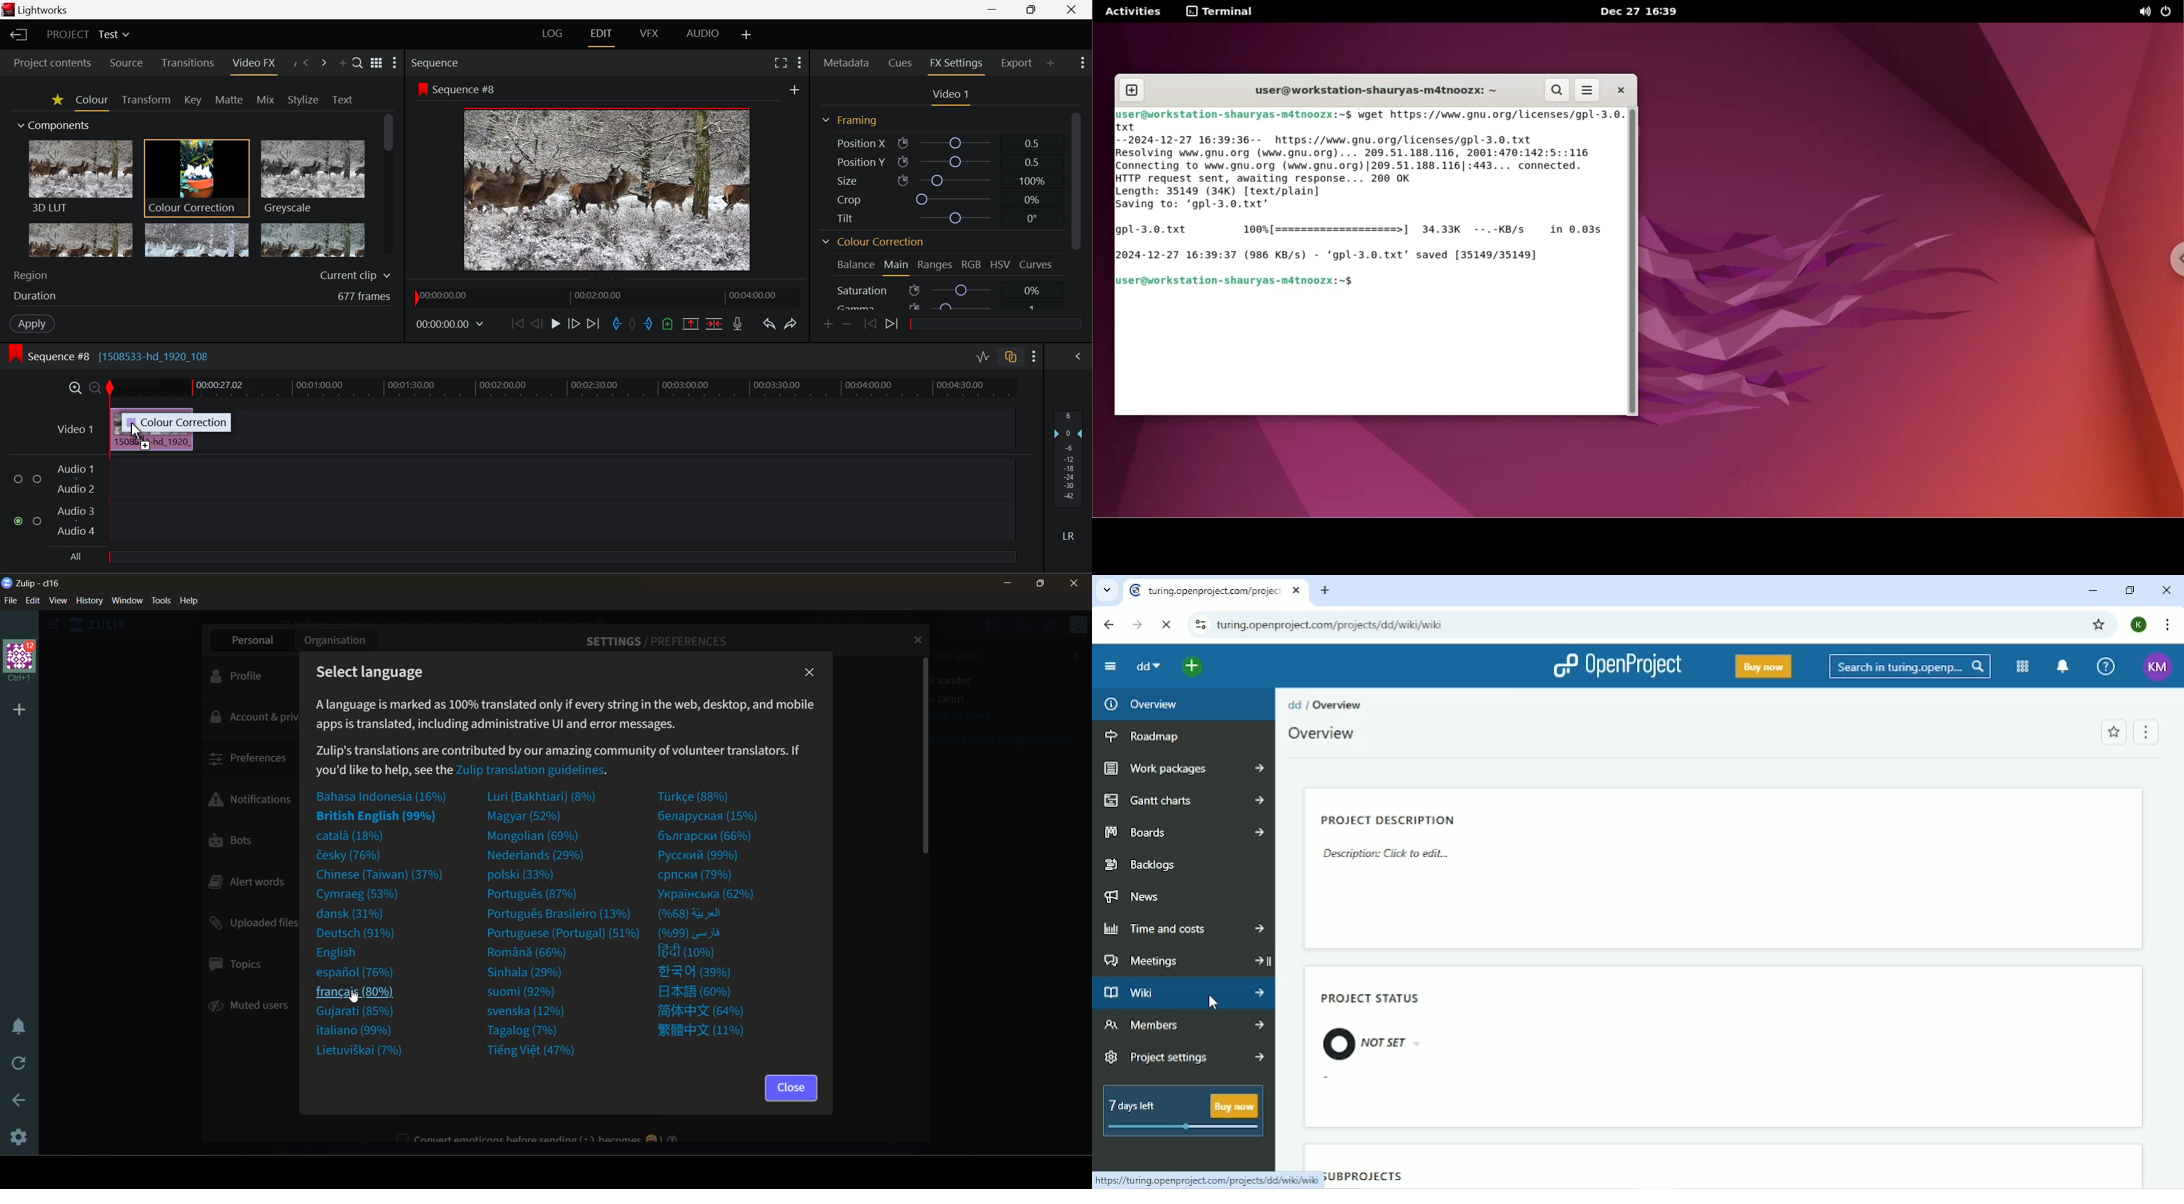 The height and width of the screenshot is (1204, 2184). What do you see at coordinates (360, 916) in the screenshot?
I see `dansk` at bounding box center [360, 916].